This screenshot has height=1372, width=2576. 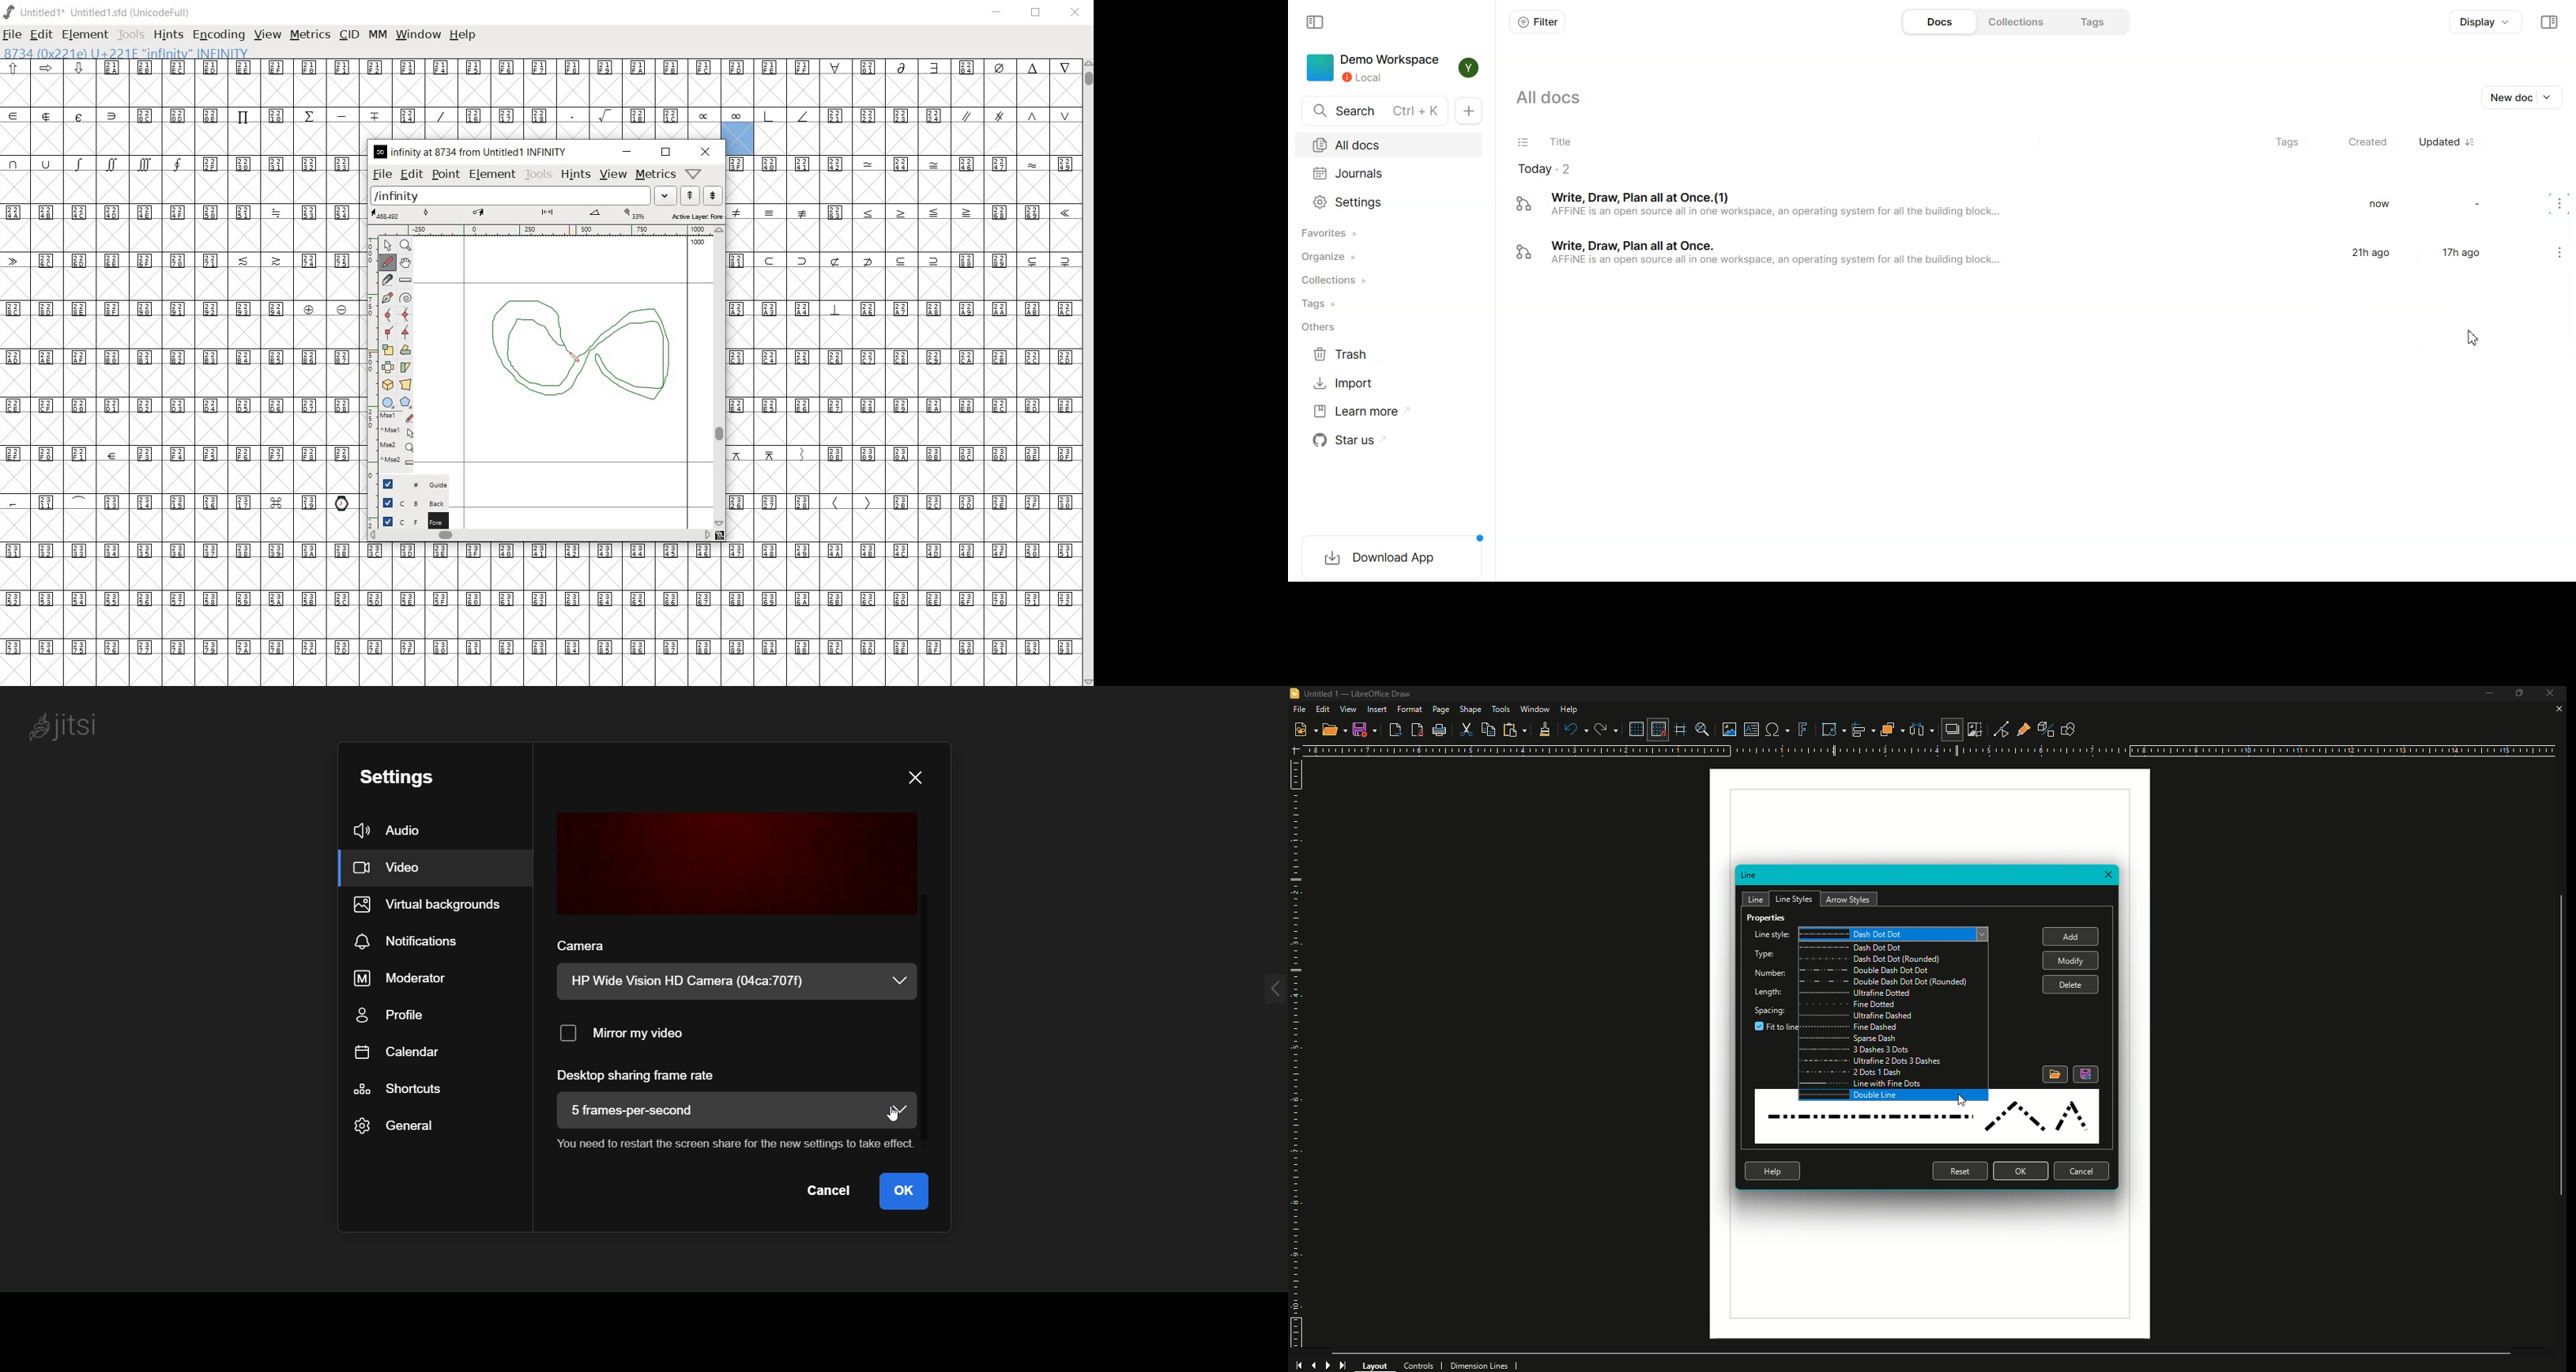 I want to click on empty glyph slots, so click(x=539, y=90).